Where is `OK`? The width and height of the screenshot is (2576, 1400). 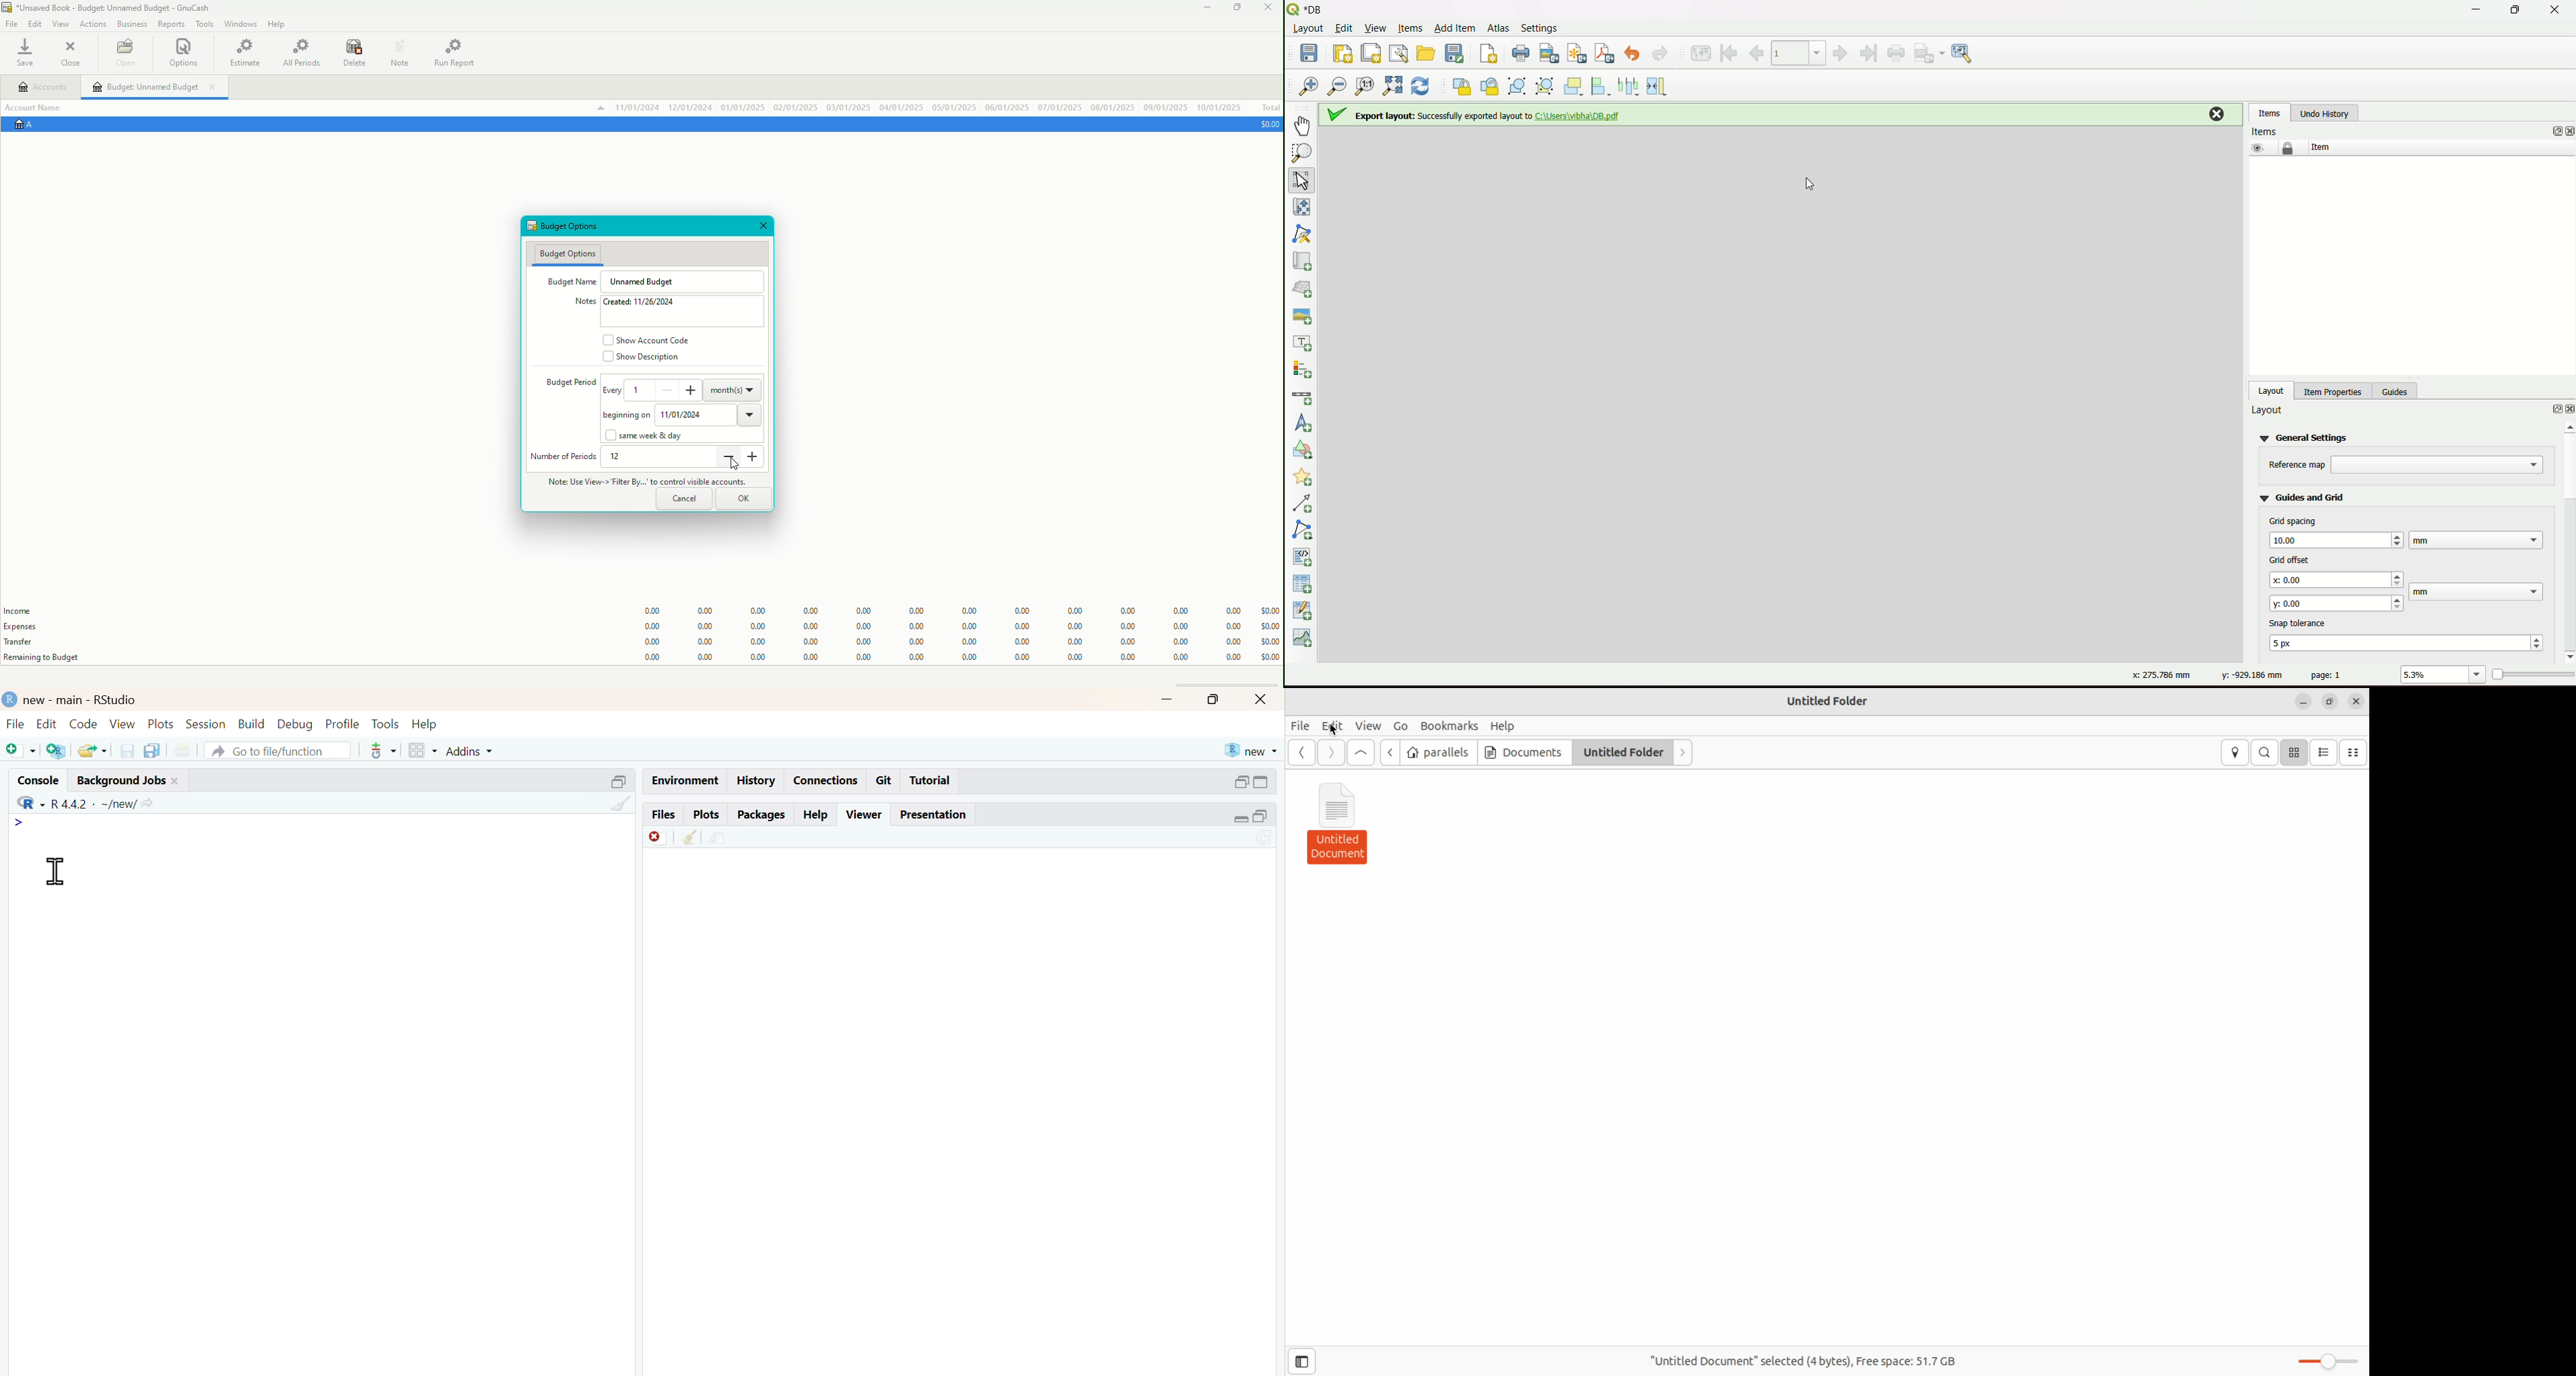 OK is located at coordinates (746, 497).